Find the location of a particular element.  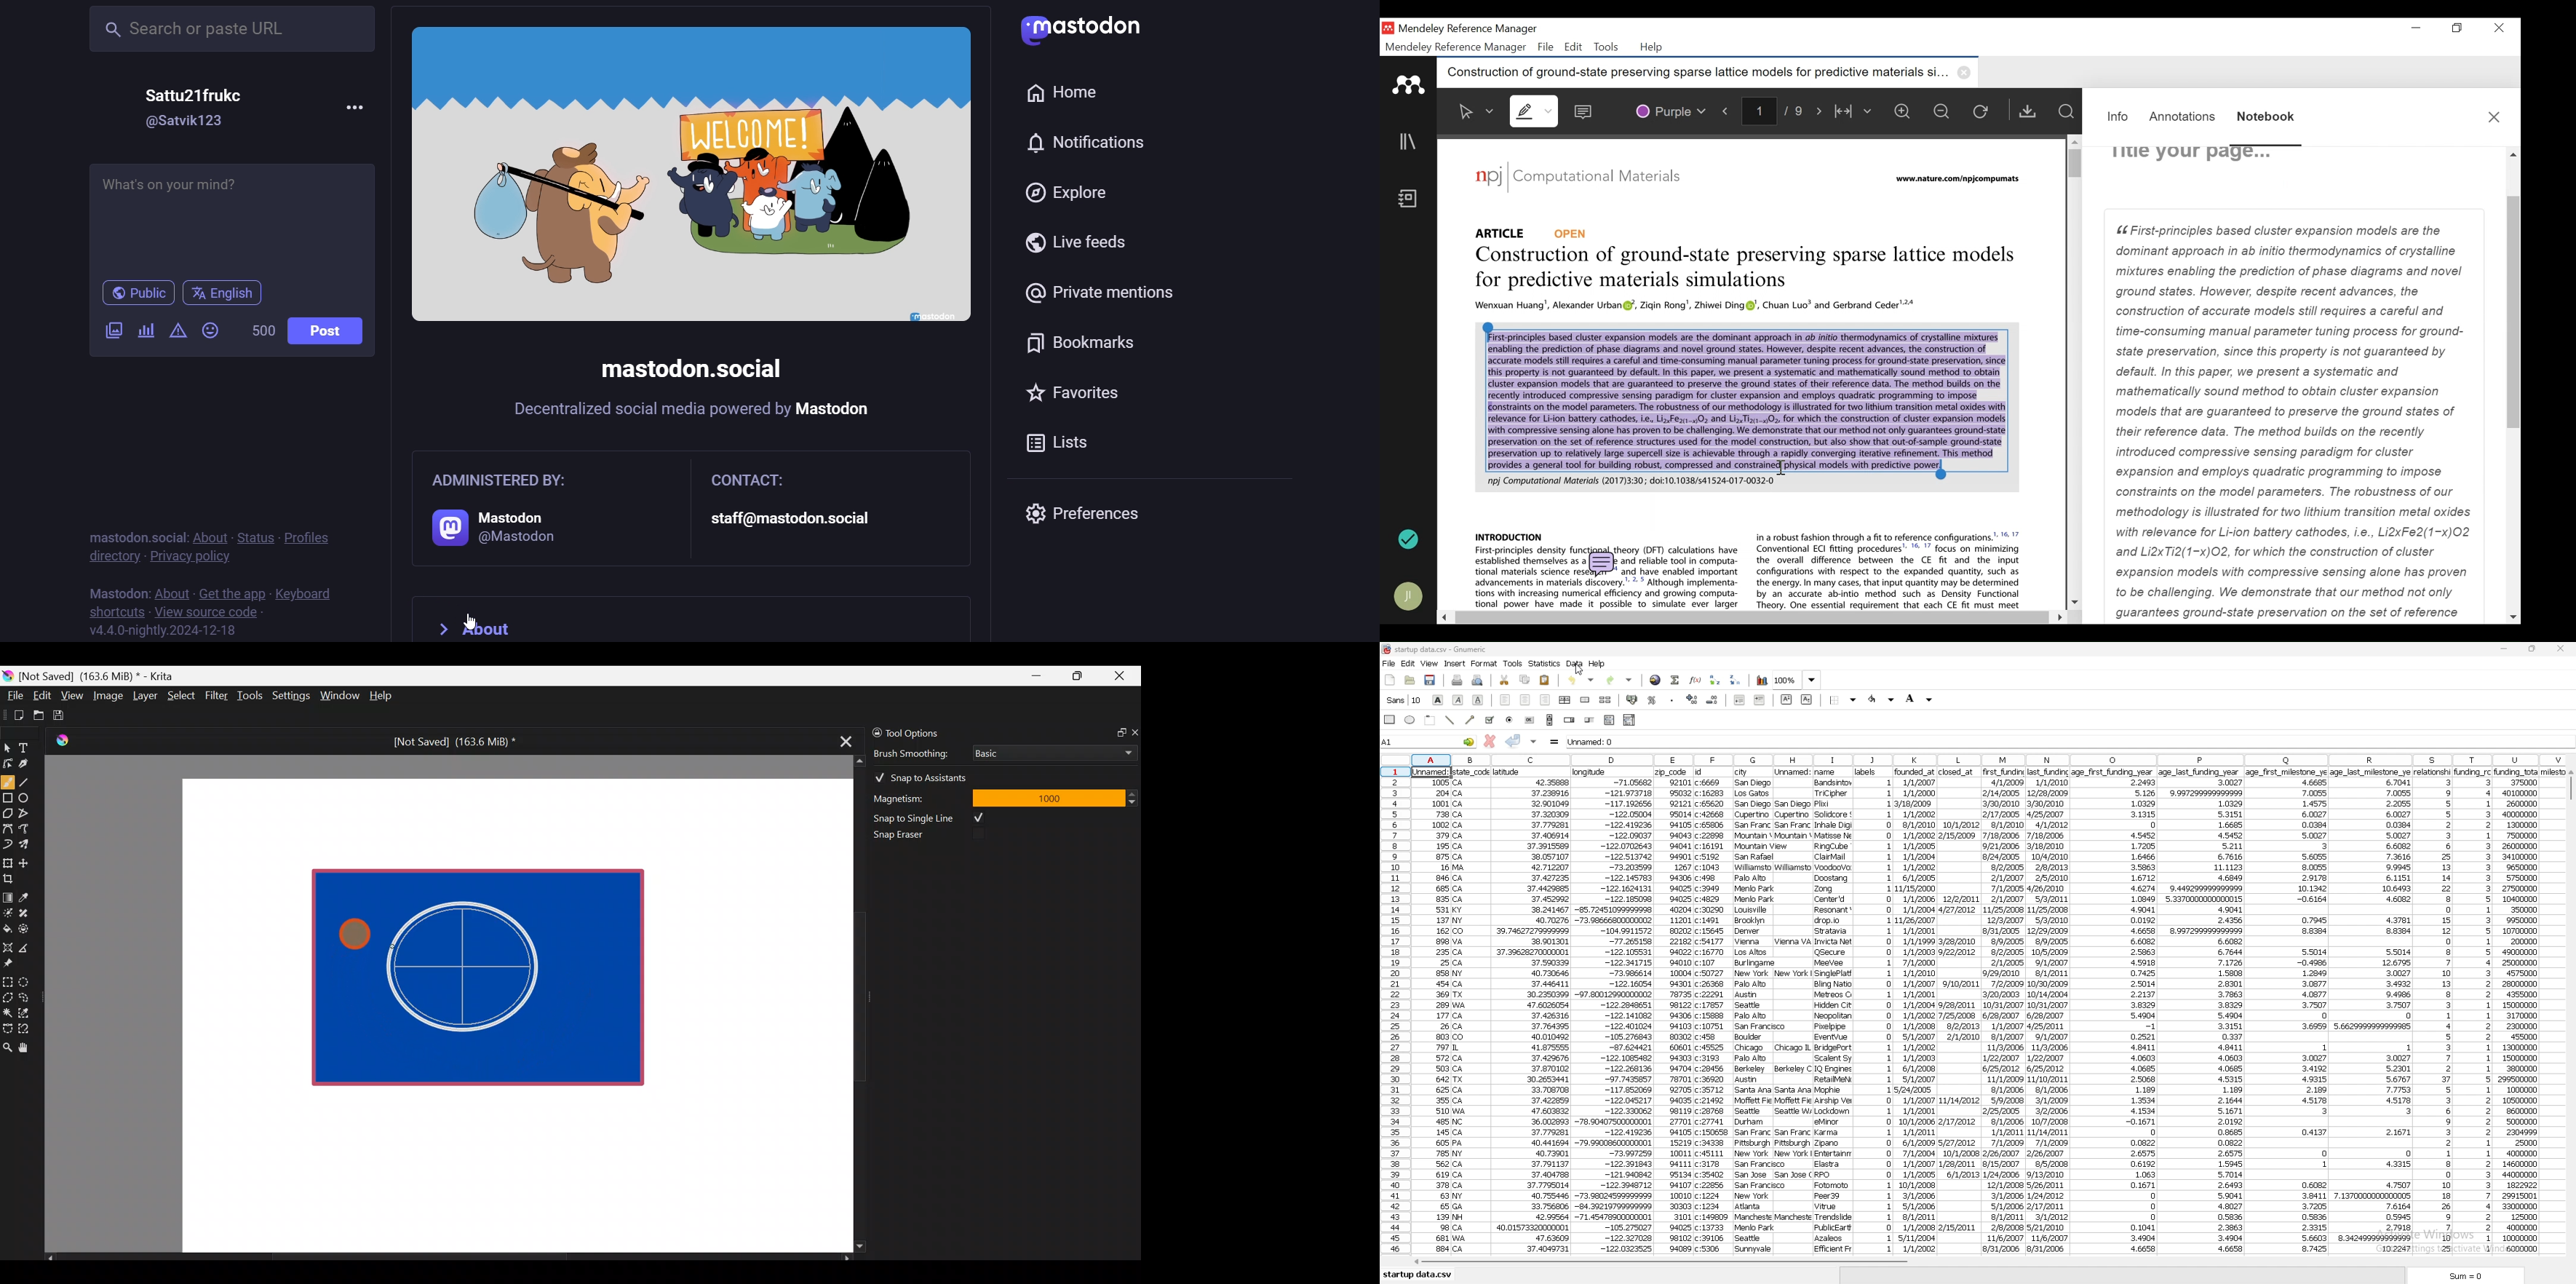

daat is located at coordinates (2527, 1010).